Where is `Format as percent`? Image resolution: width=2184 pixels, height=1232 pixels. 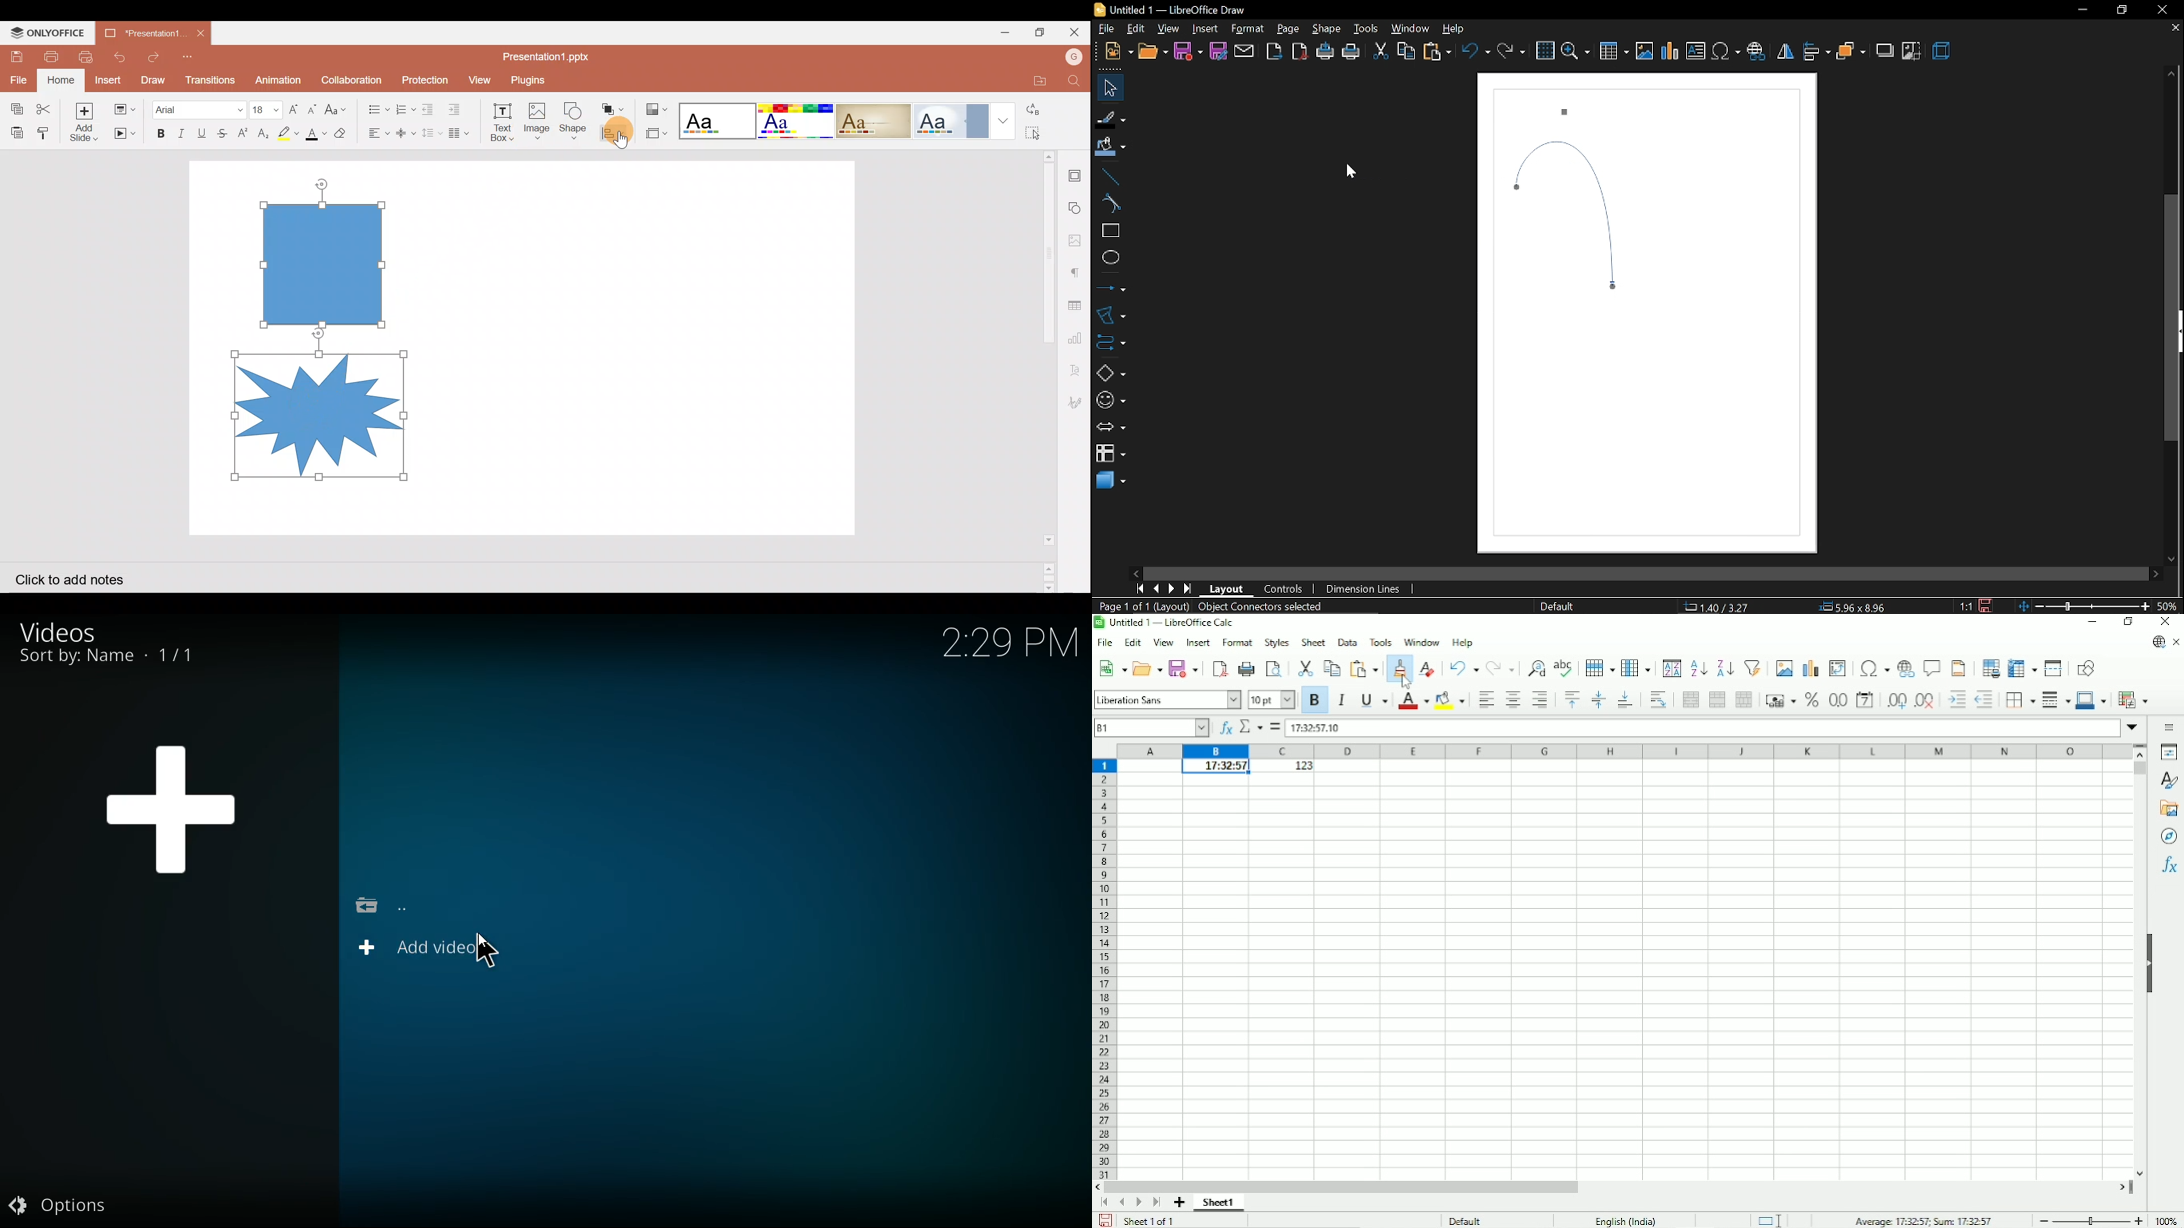 Format as percent is located at coordinates (1811, 701).